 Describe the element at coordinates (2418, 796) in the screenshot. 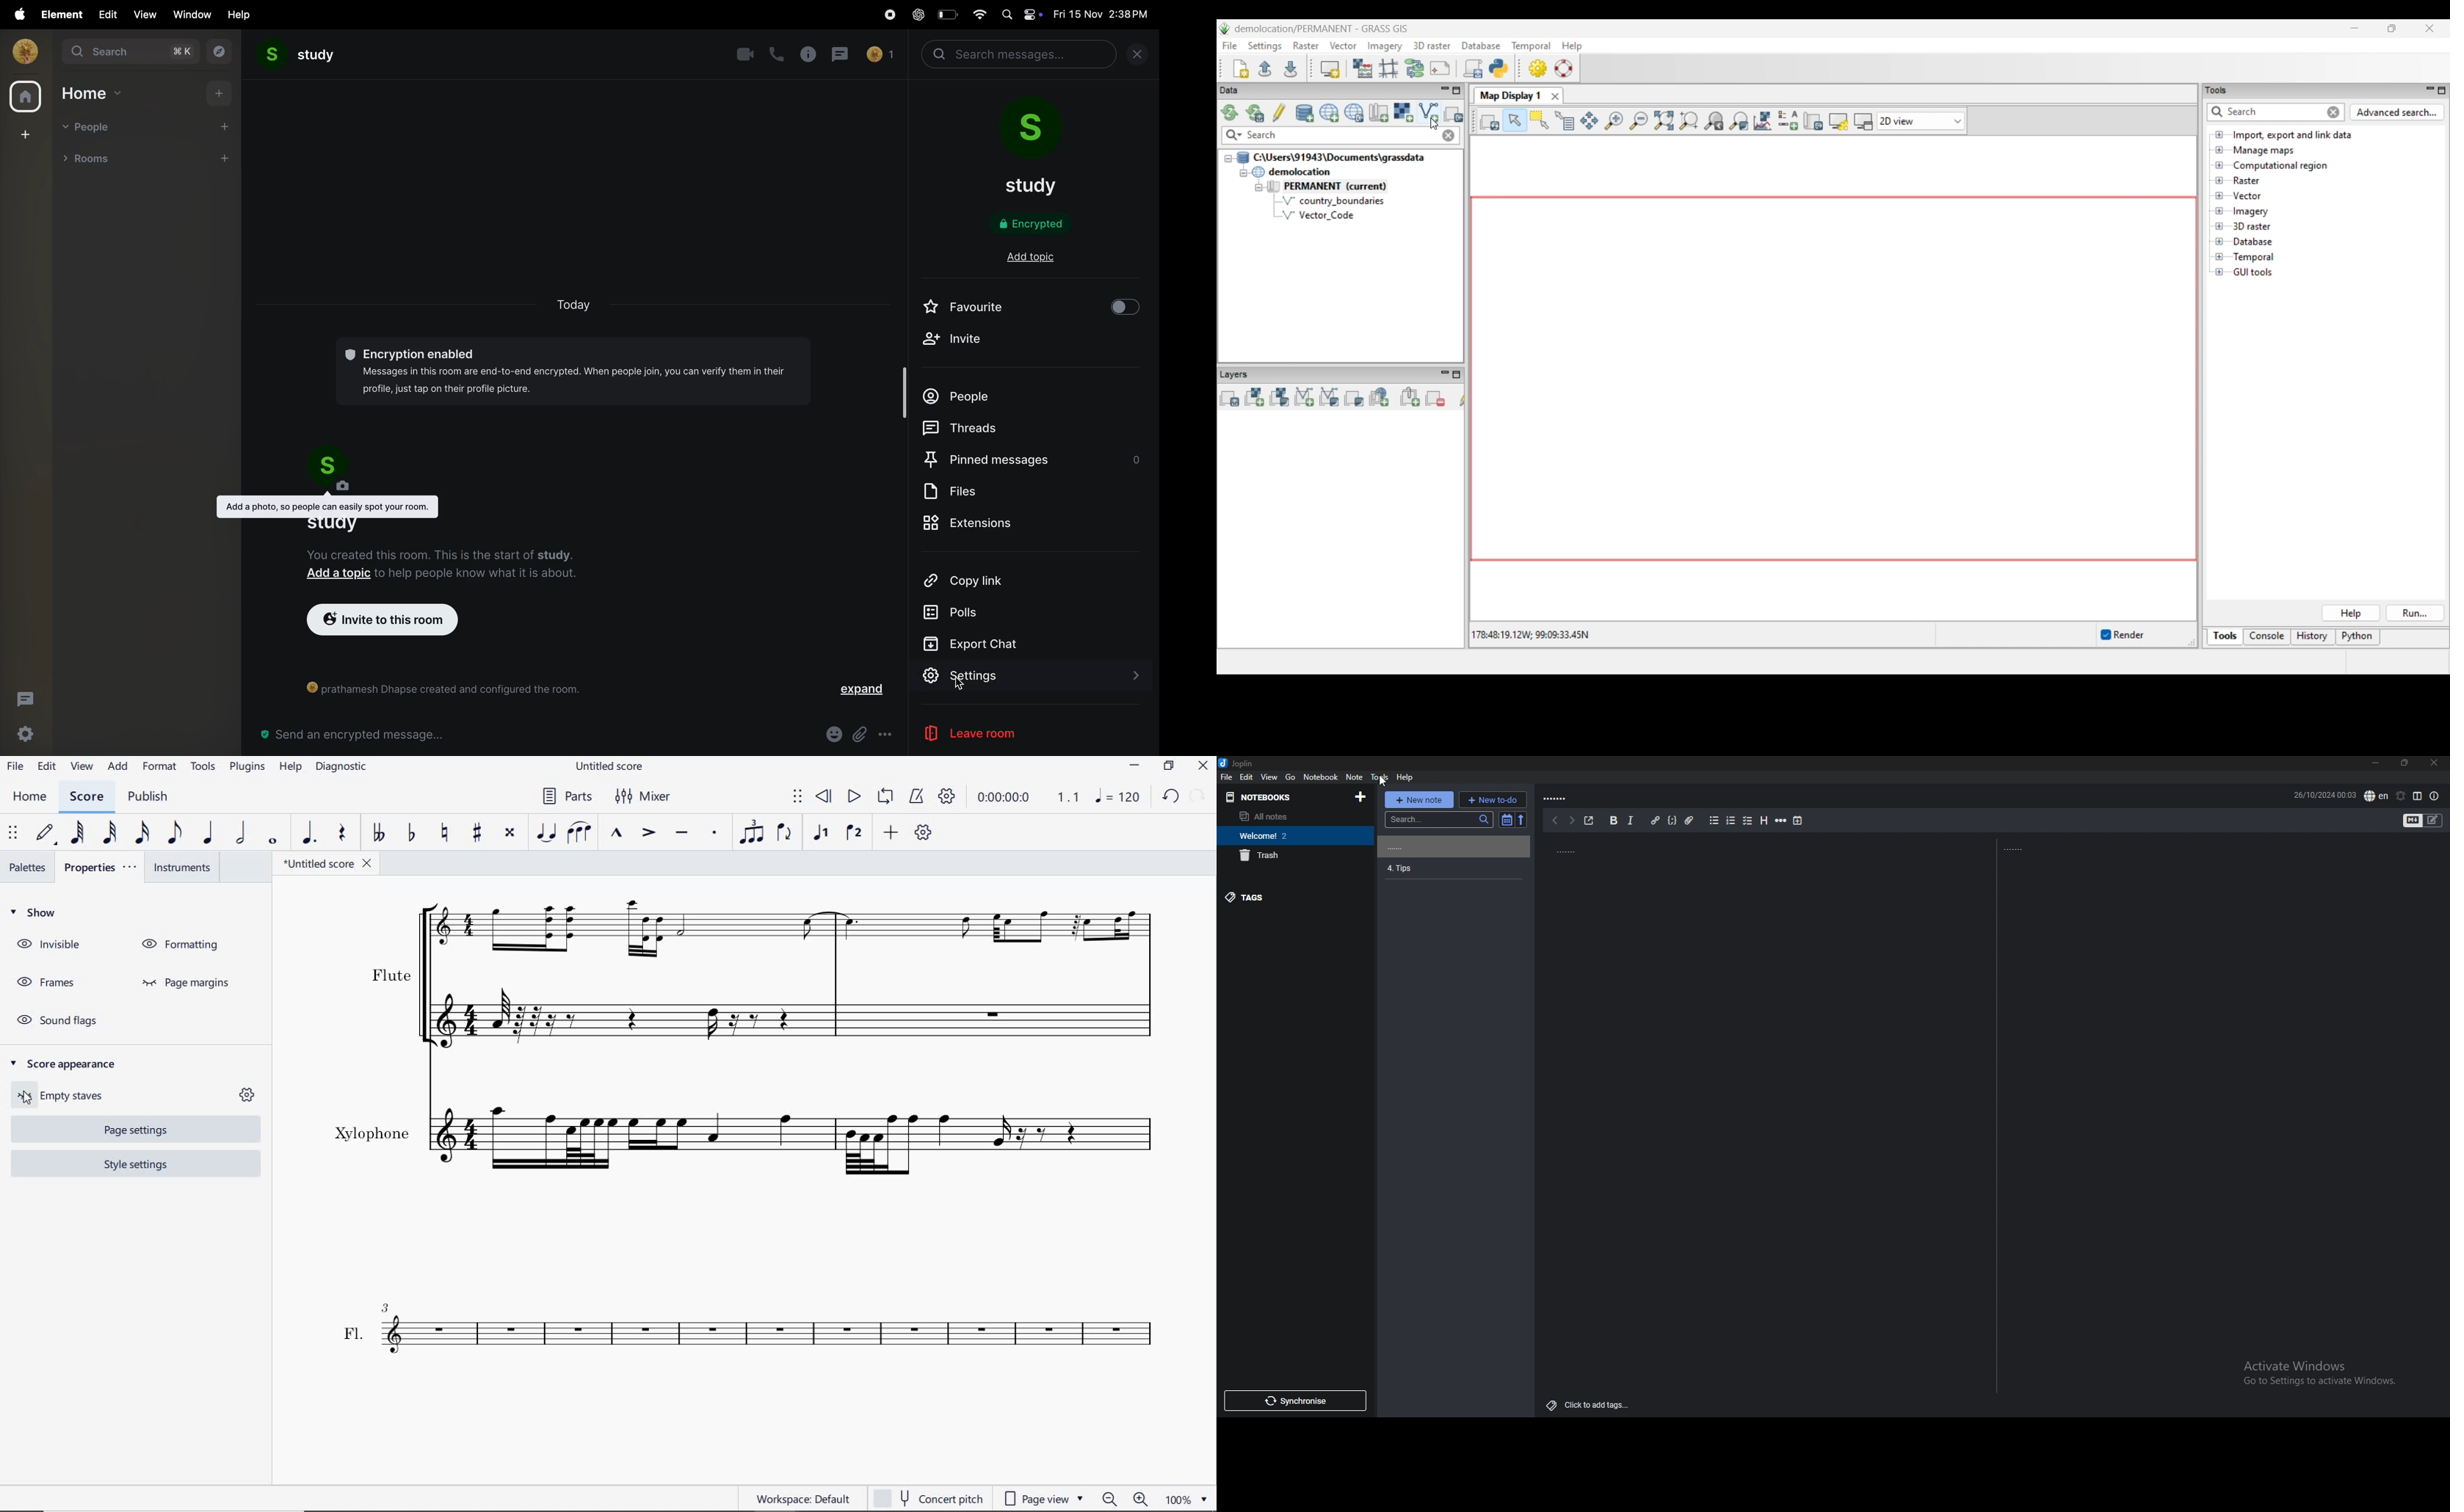

I see `toggle editor layout` at that location.